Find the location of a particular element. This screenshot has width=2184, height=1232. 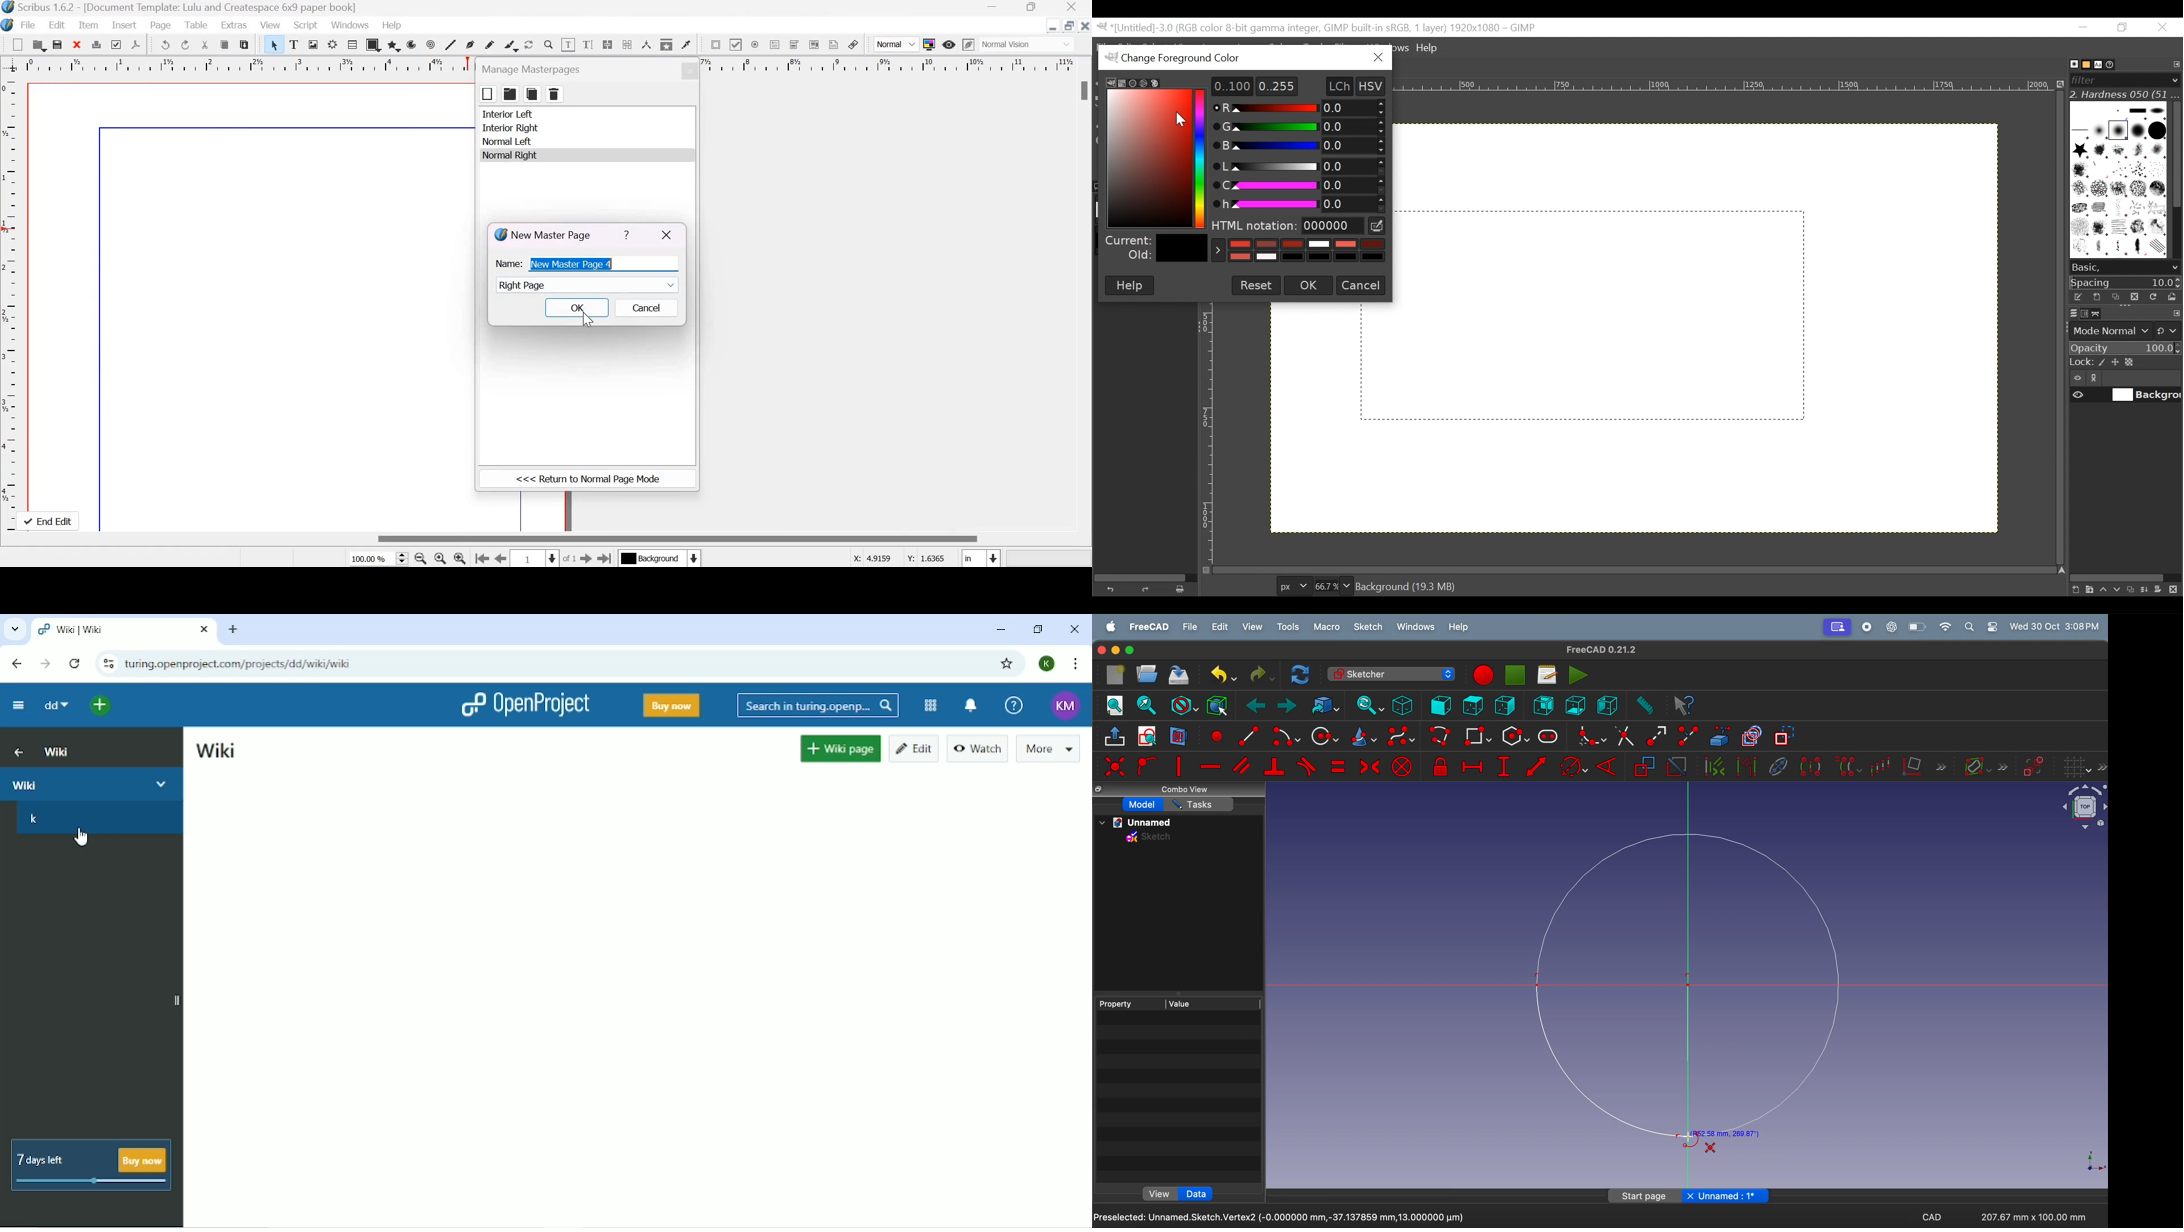

Right page is located at coordinates (587, 285).